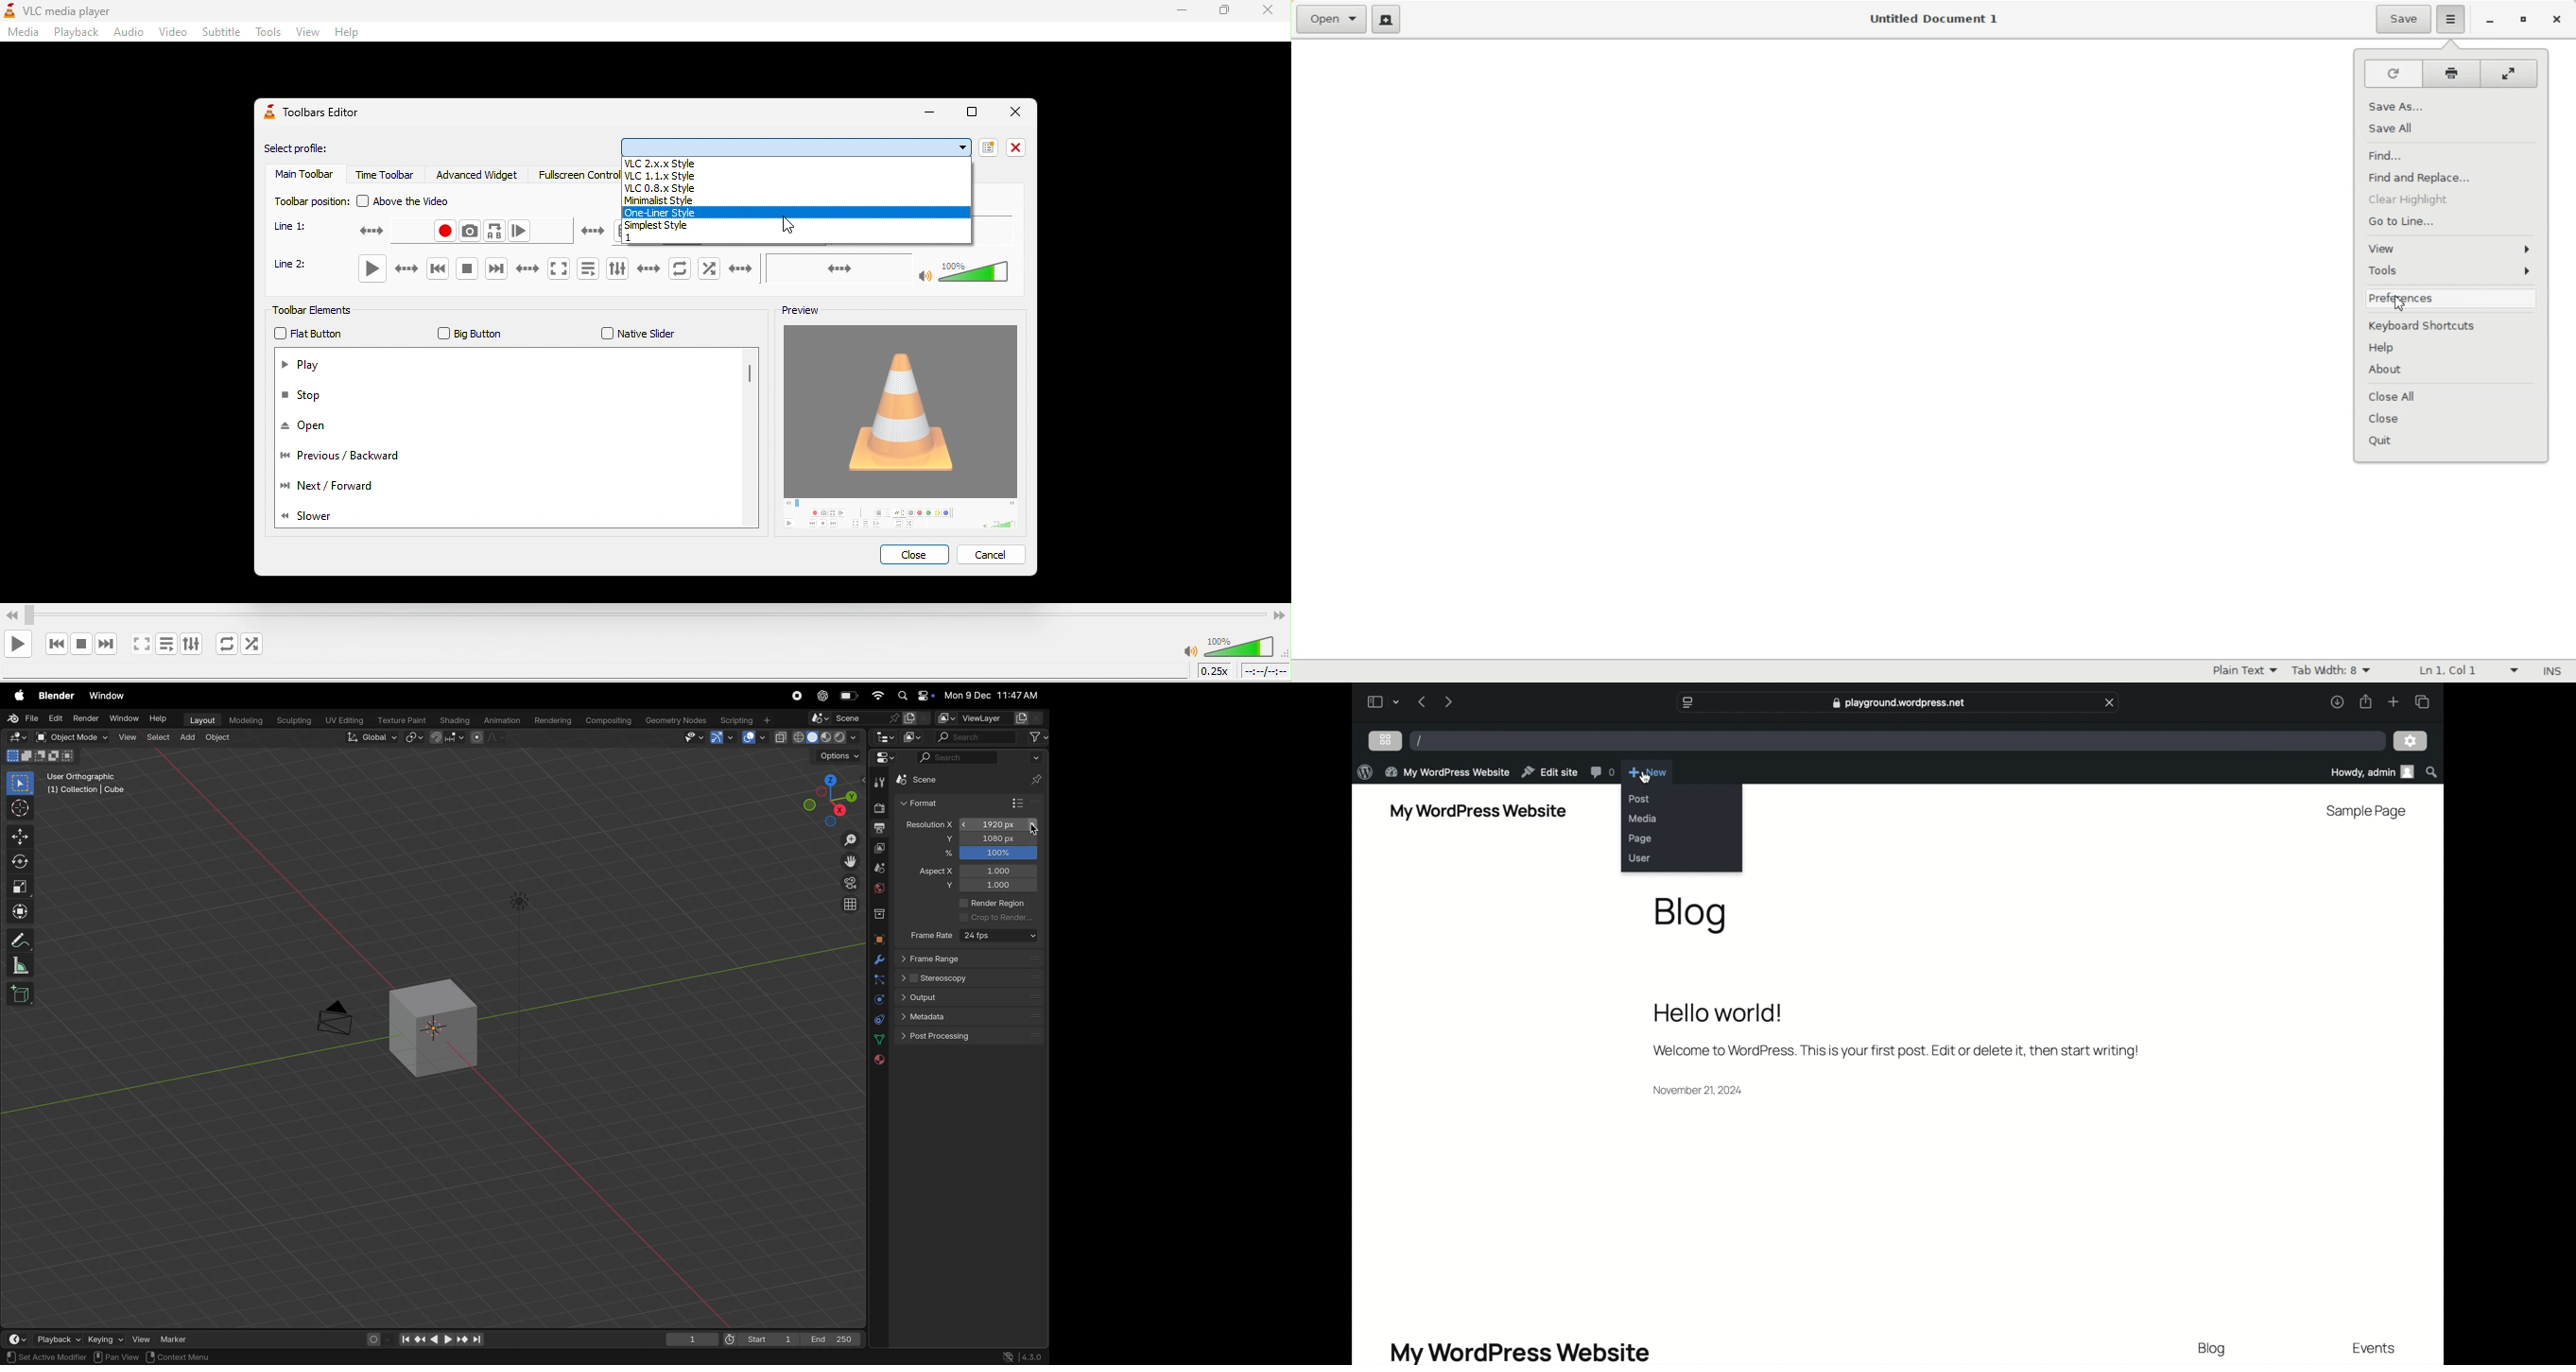  Describe the element at coordinates (645, 613) in the screenshot. I see `Video Scroll bar` at that location.